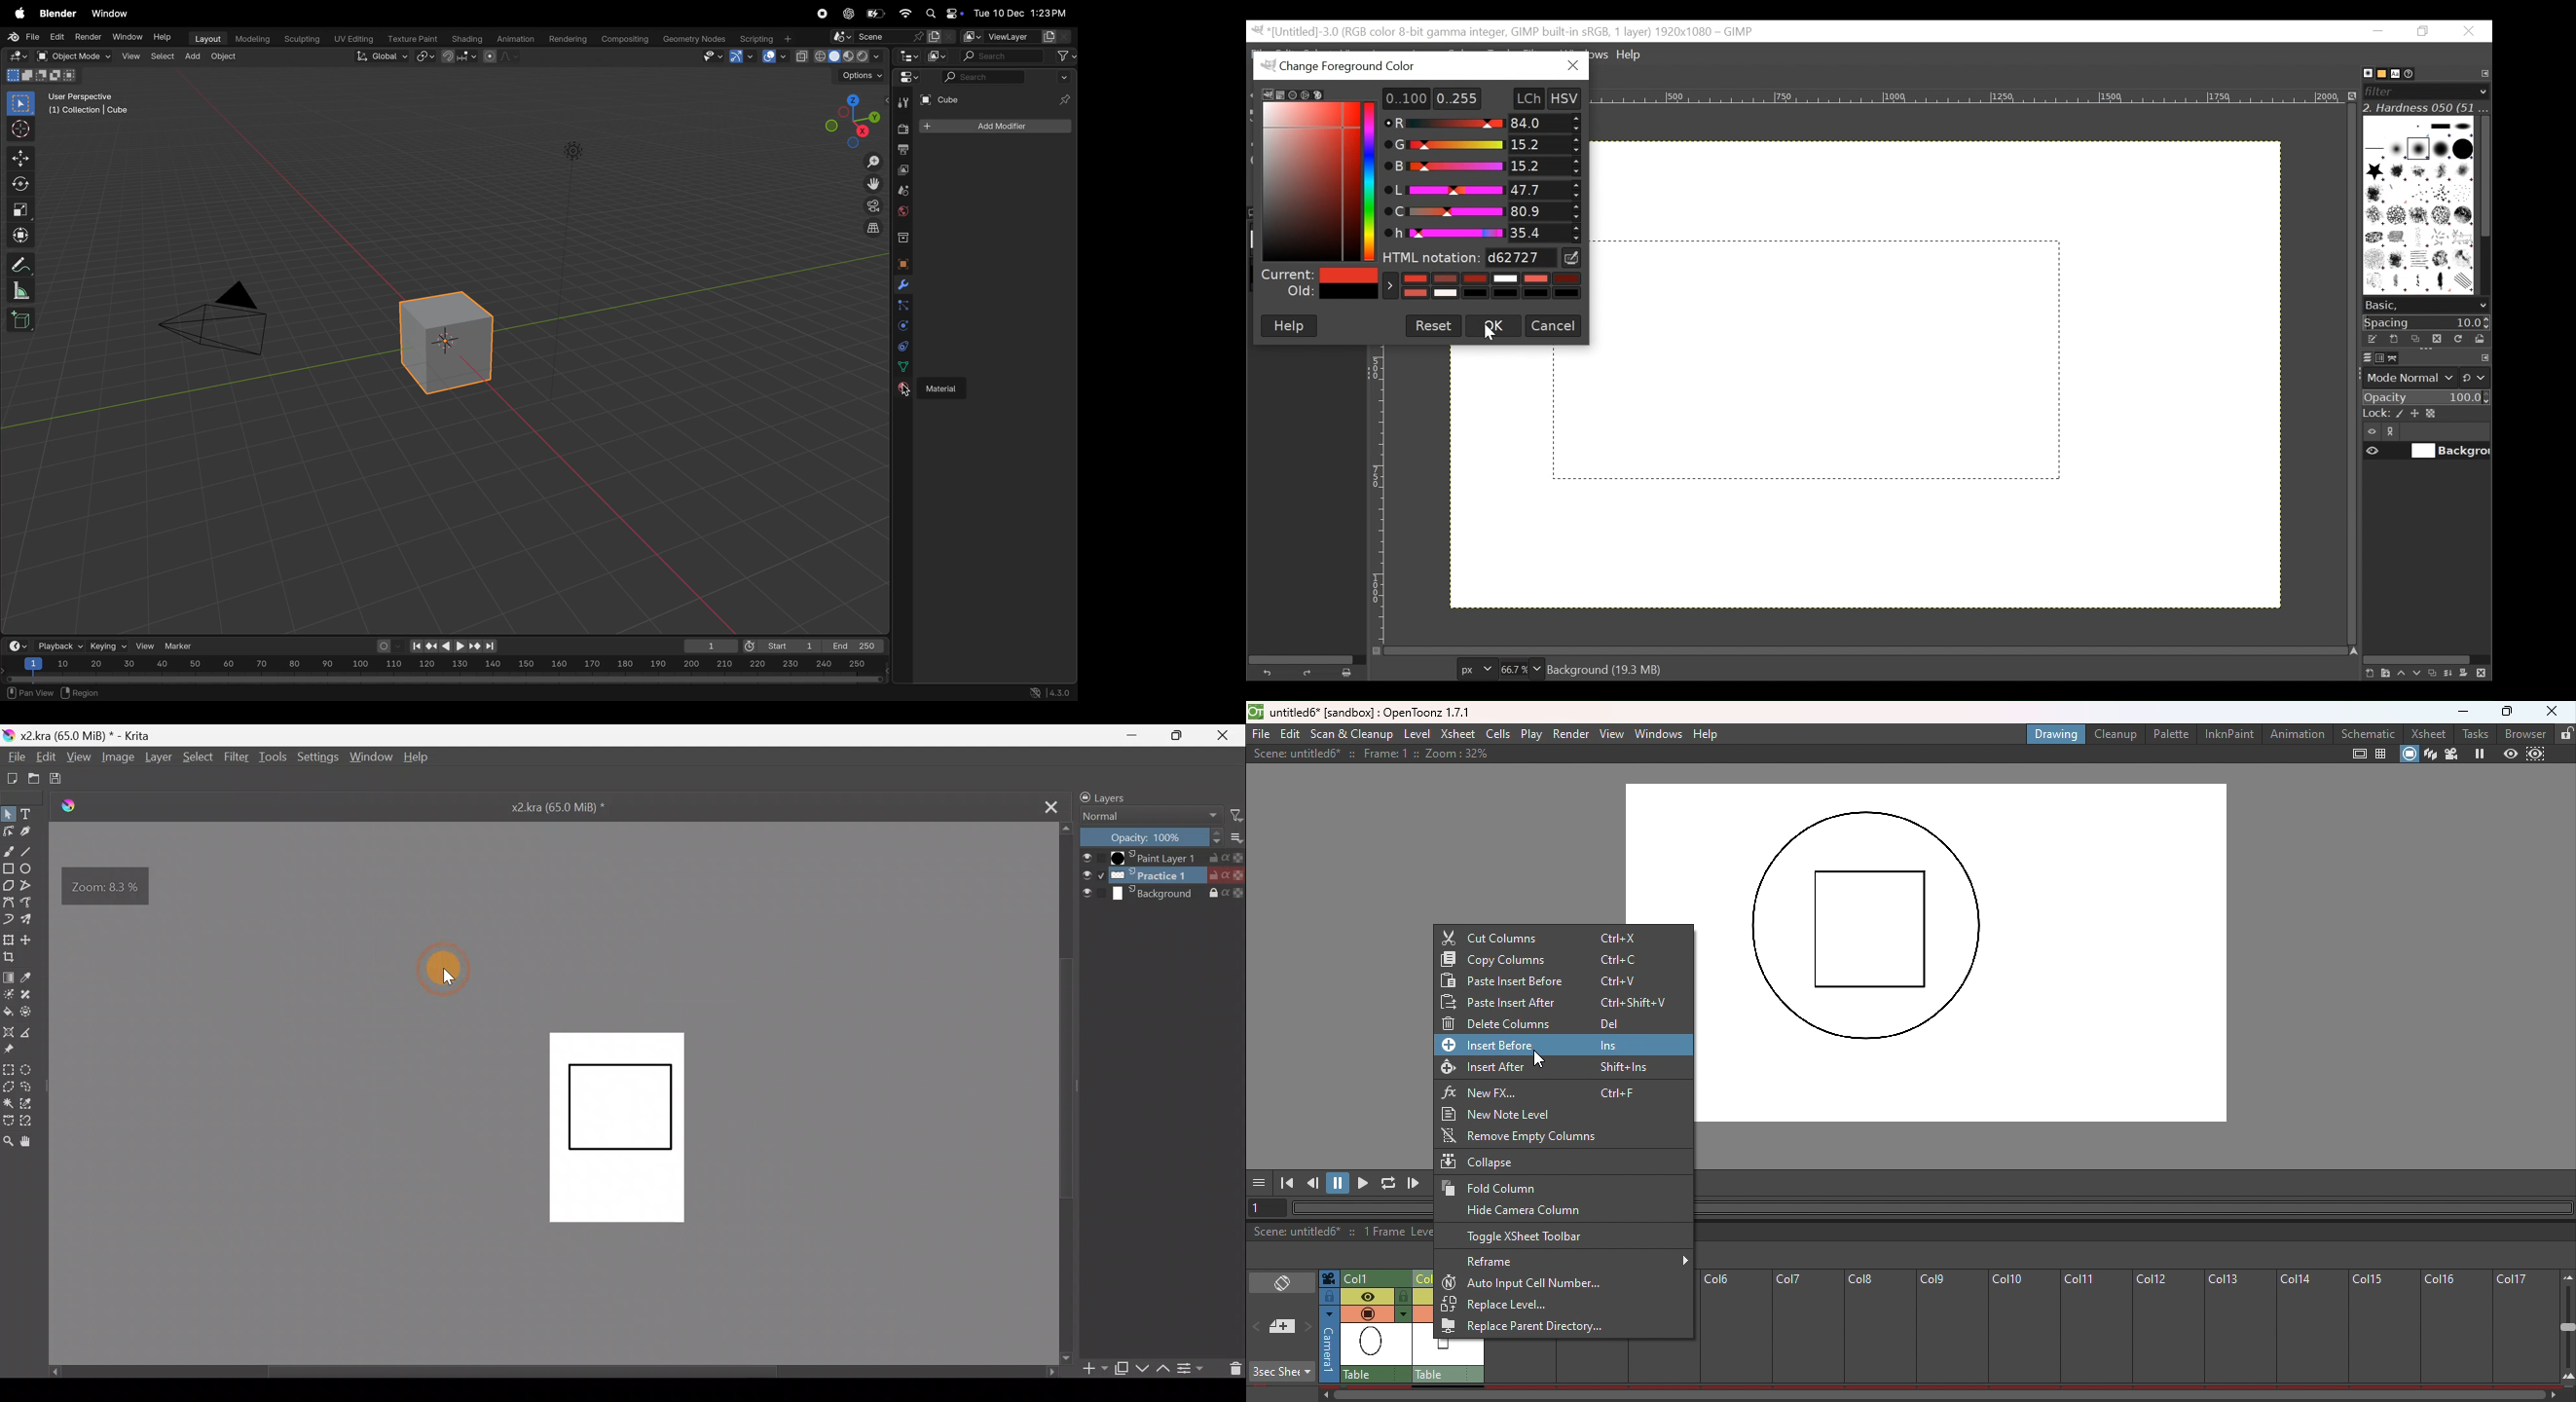 Image resolution: width=2576 pixels, height=1428 pixels. Describe the element at coordinates (1474, 667) in the screenshot. I see `Pixels` at that location.